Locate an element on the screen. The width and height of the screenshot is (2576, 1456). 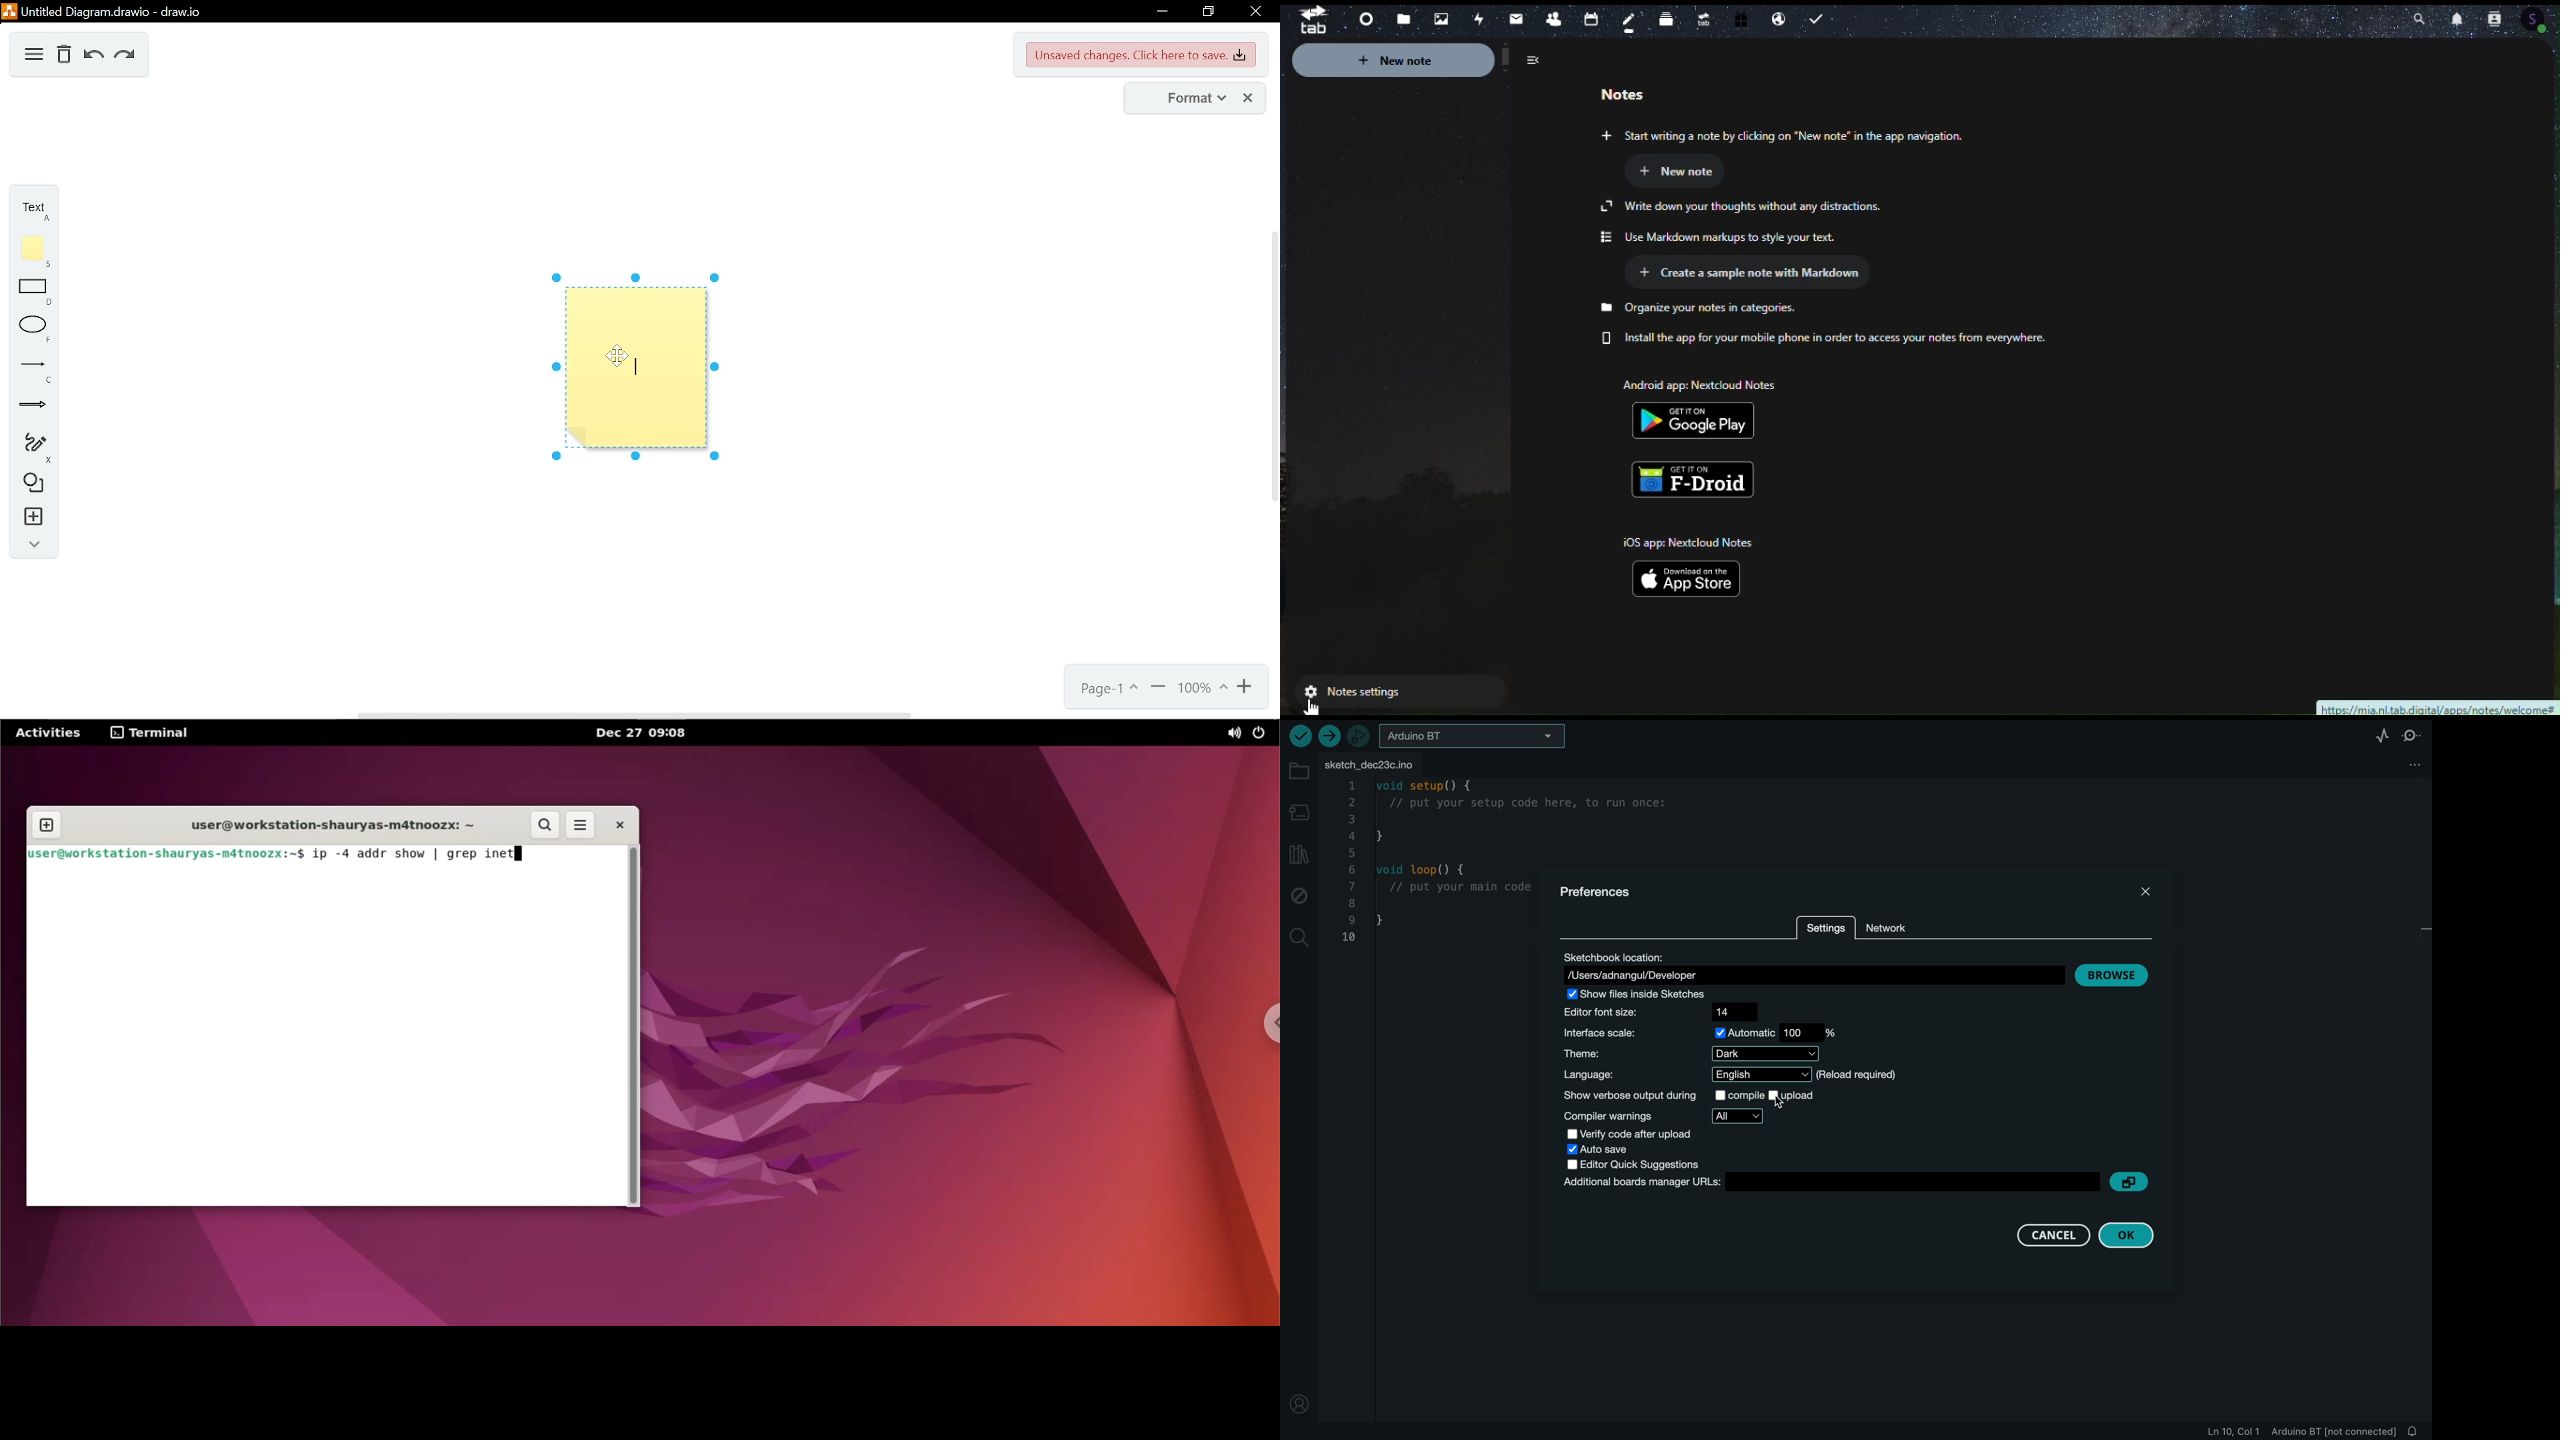
Create a sample note is located at coordinates (1759, 276).